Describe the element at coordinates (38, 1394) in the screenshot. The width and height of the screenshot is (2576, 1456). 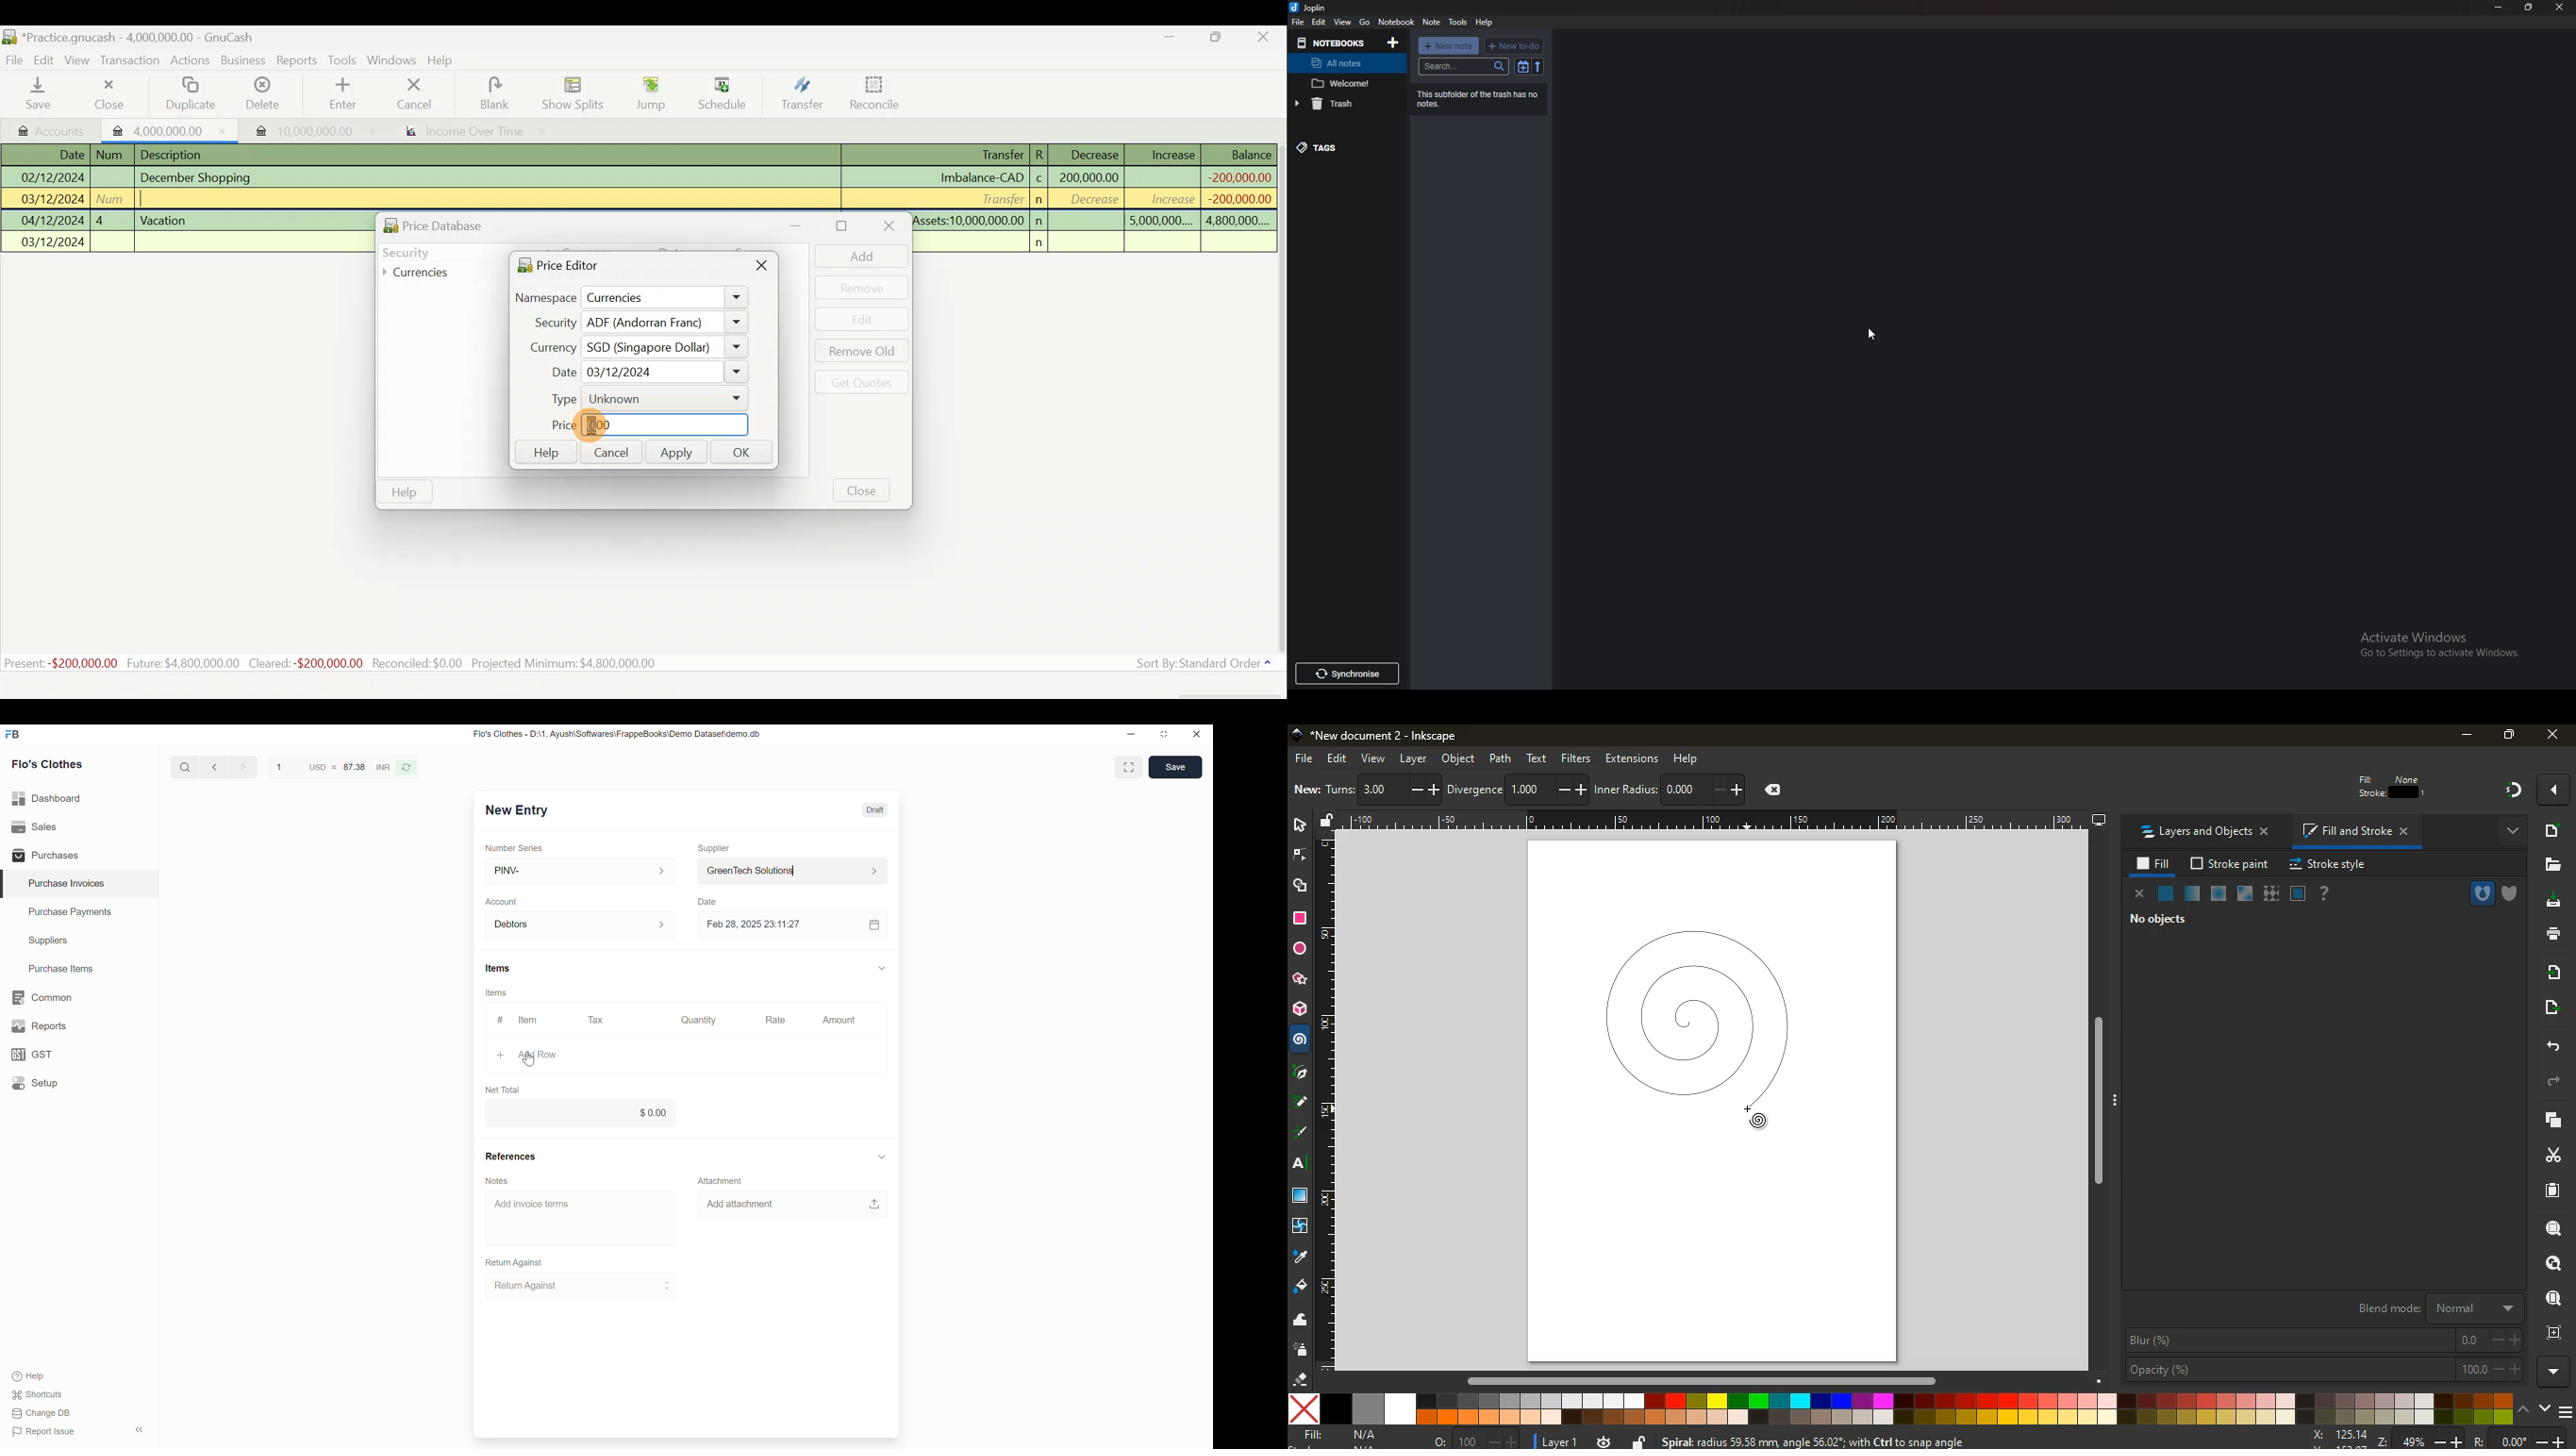
I see `Shortcuts` at that location.